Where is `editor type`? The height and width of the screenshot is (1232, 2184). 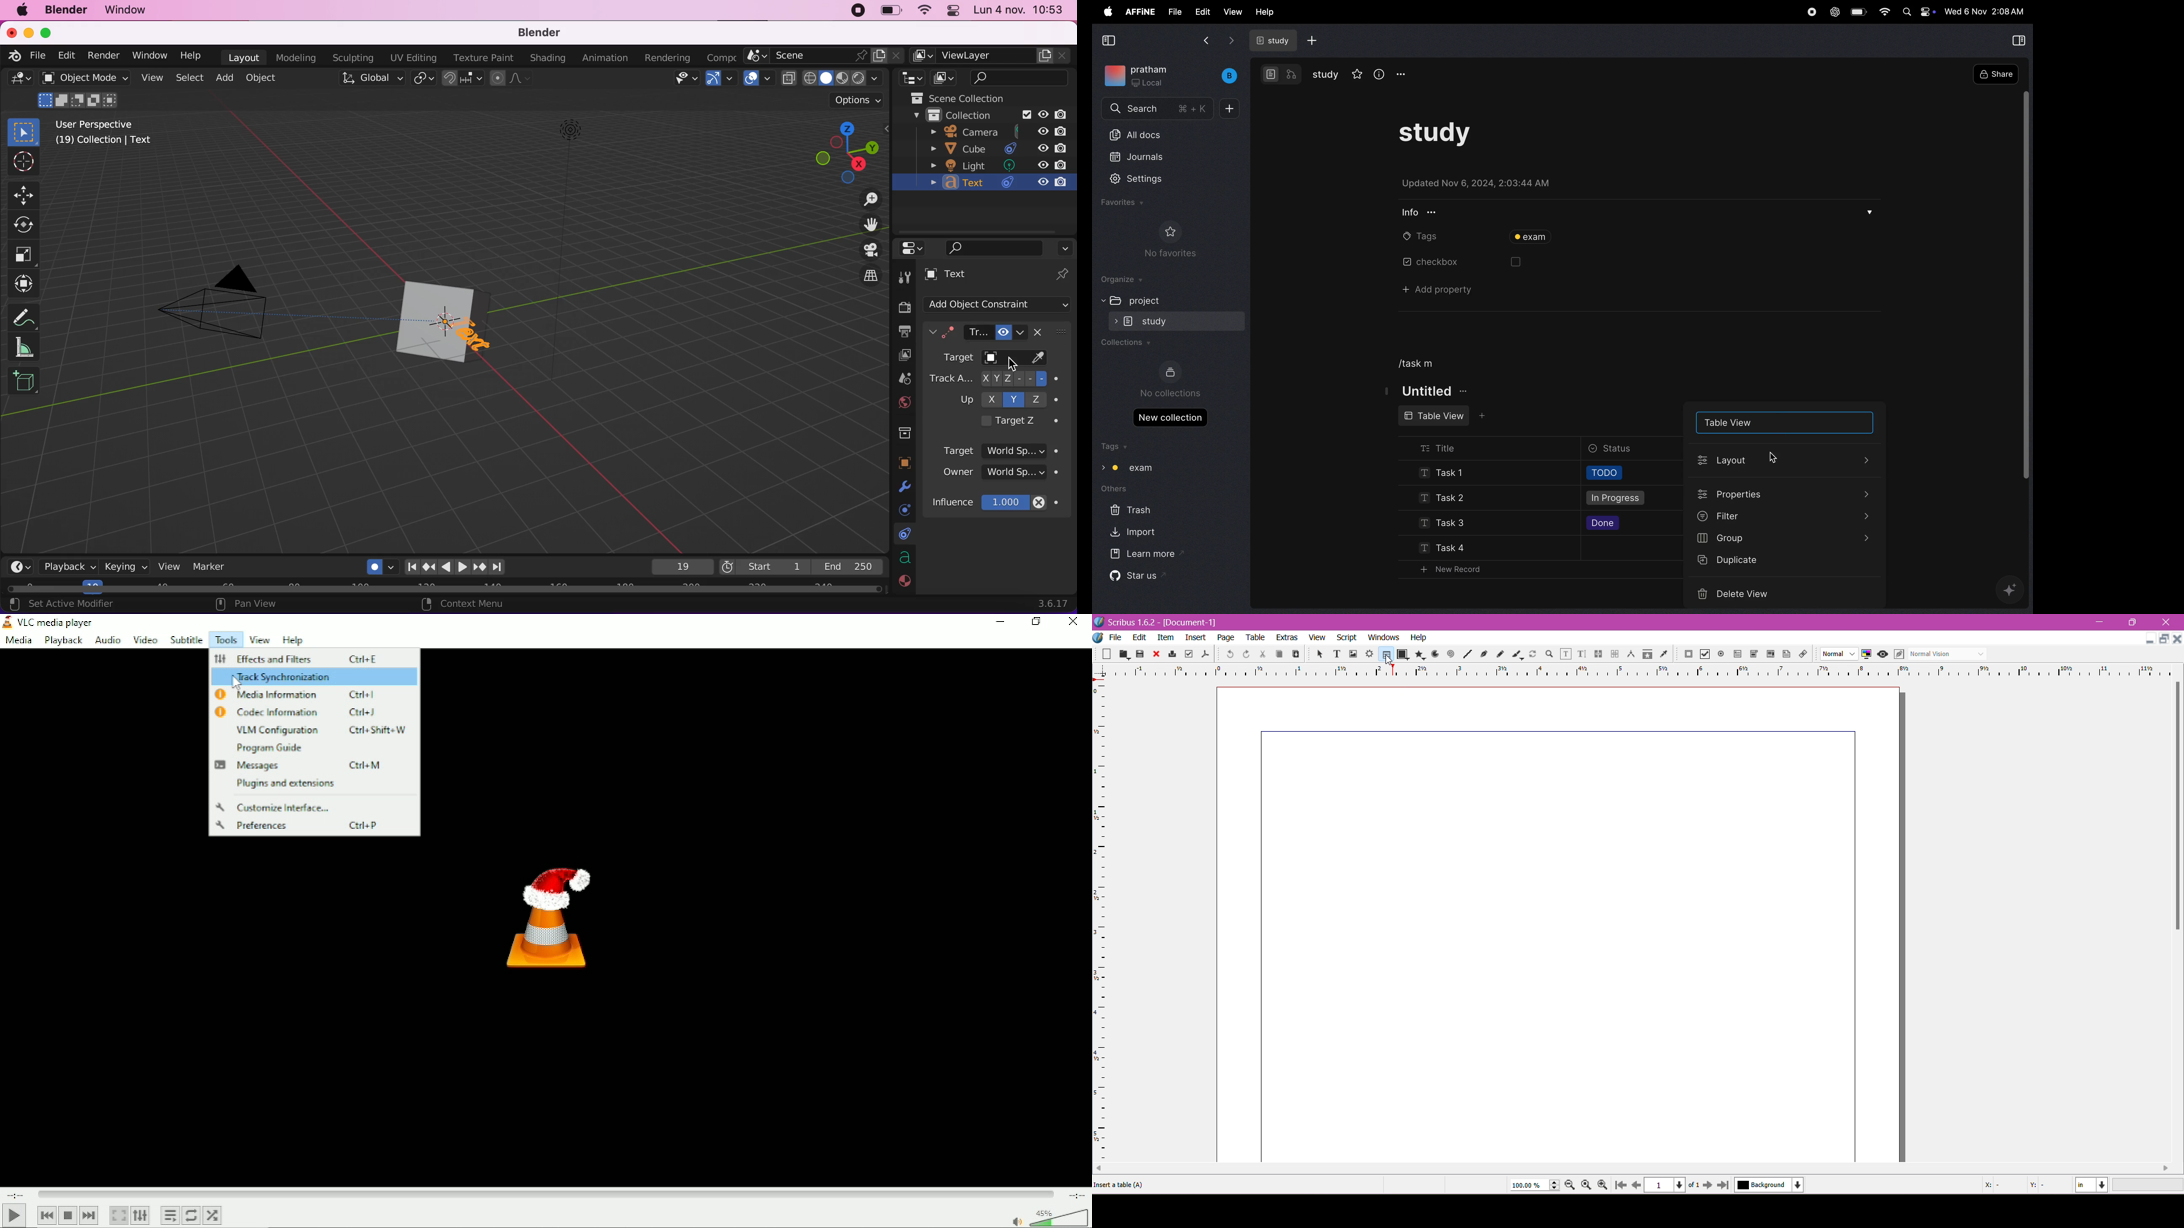
editor type is located at coordinates (22, 564).